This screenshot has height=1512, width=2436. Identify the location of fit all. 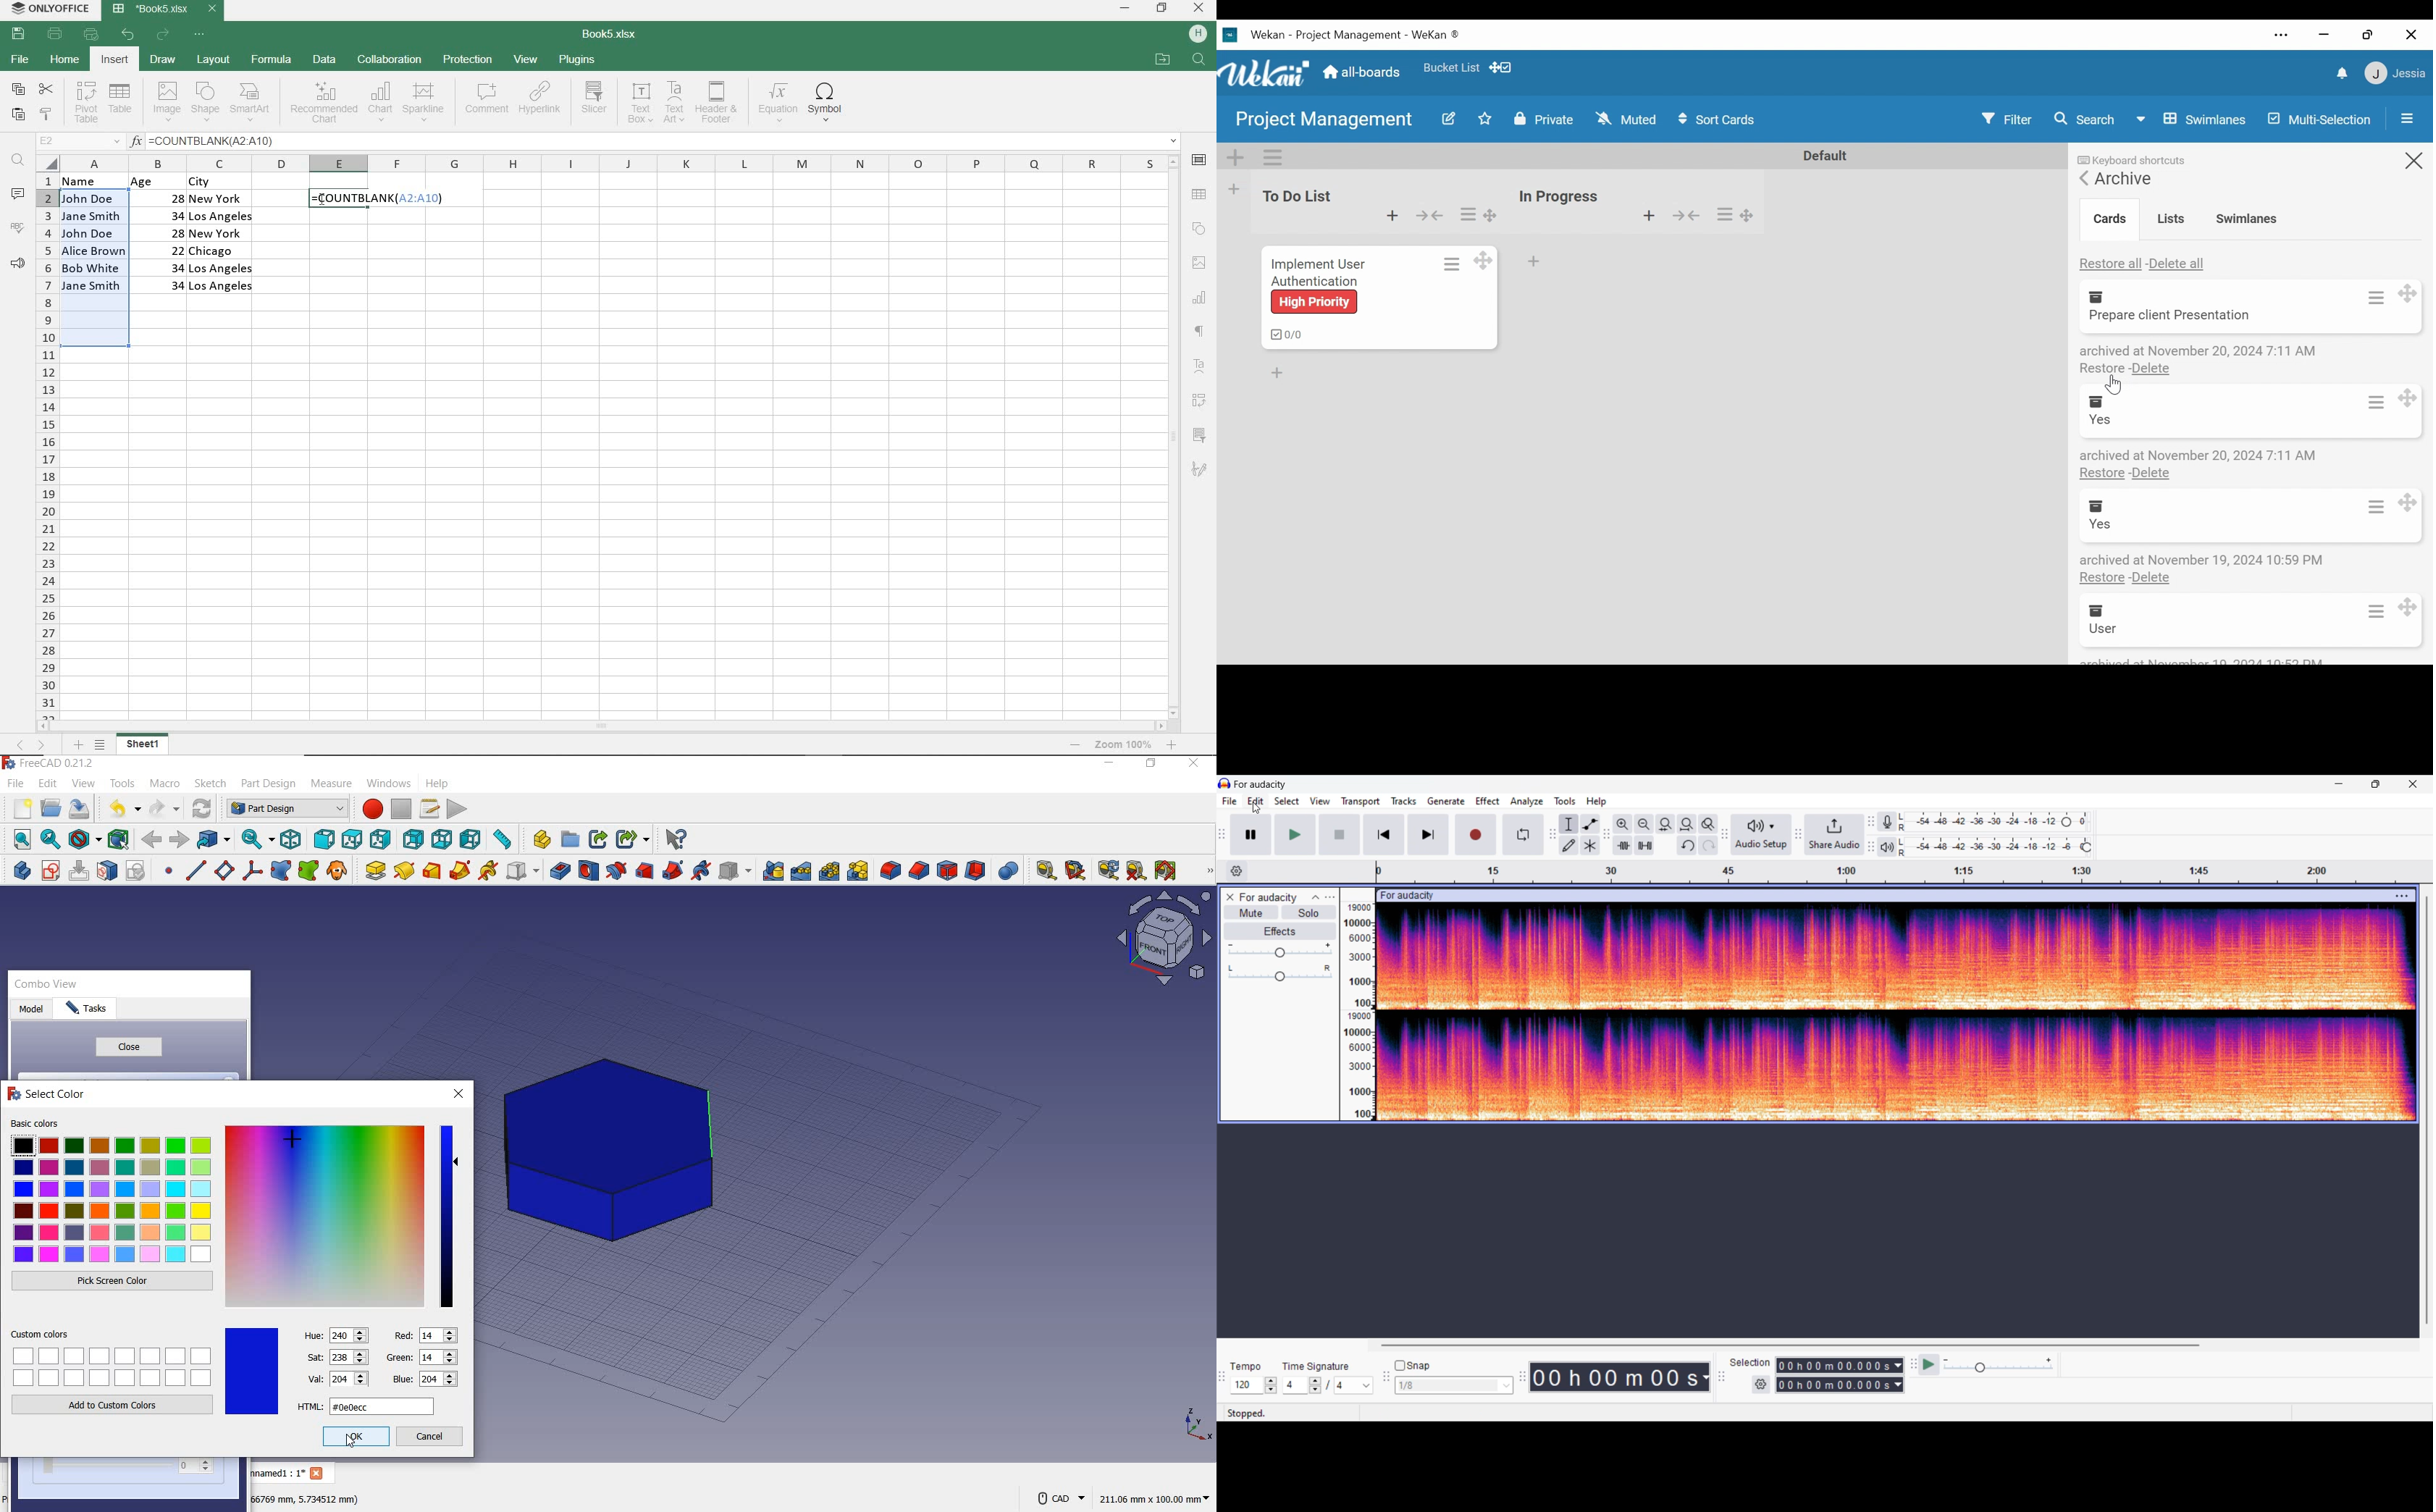
(19, 839).